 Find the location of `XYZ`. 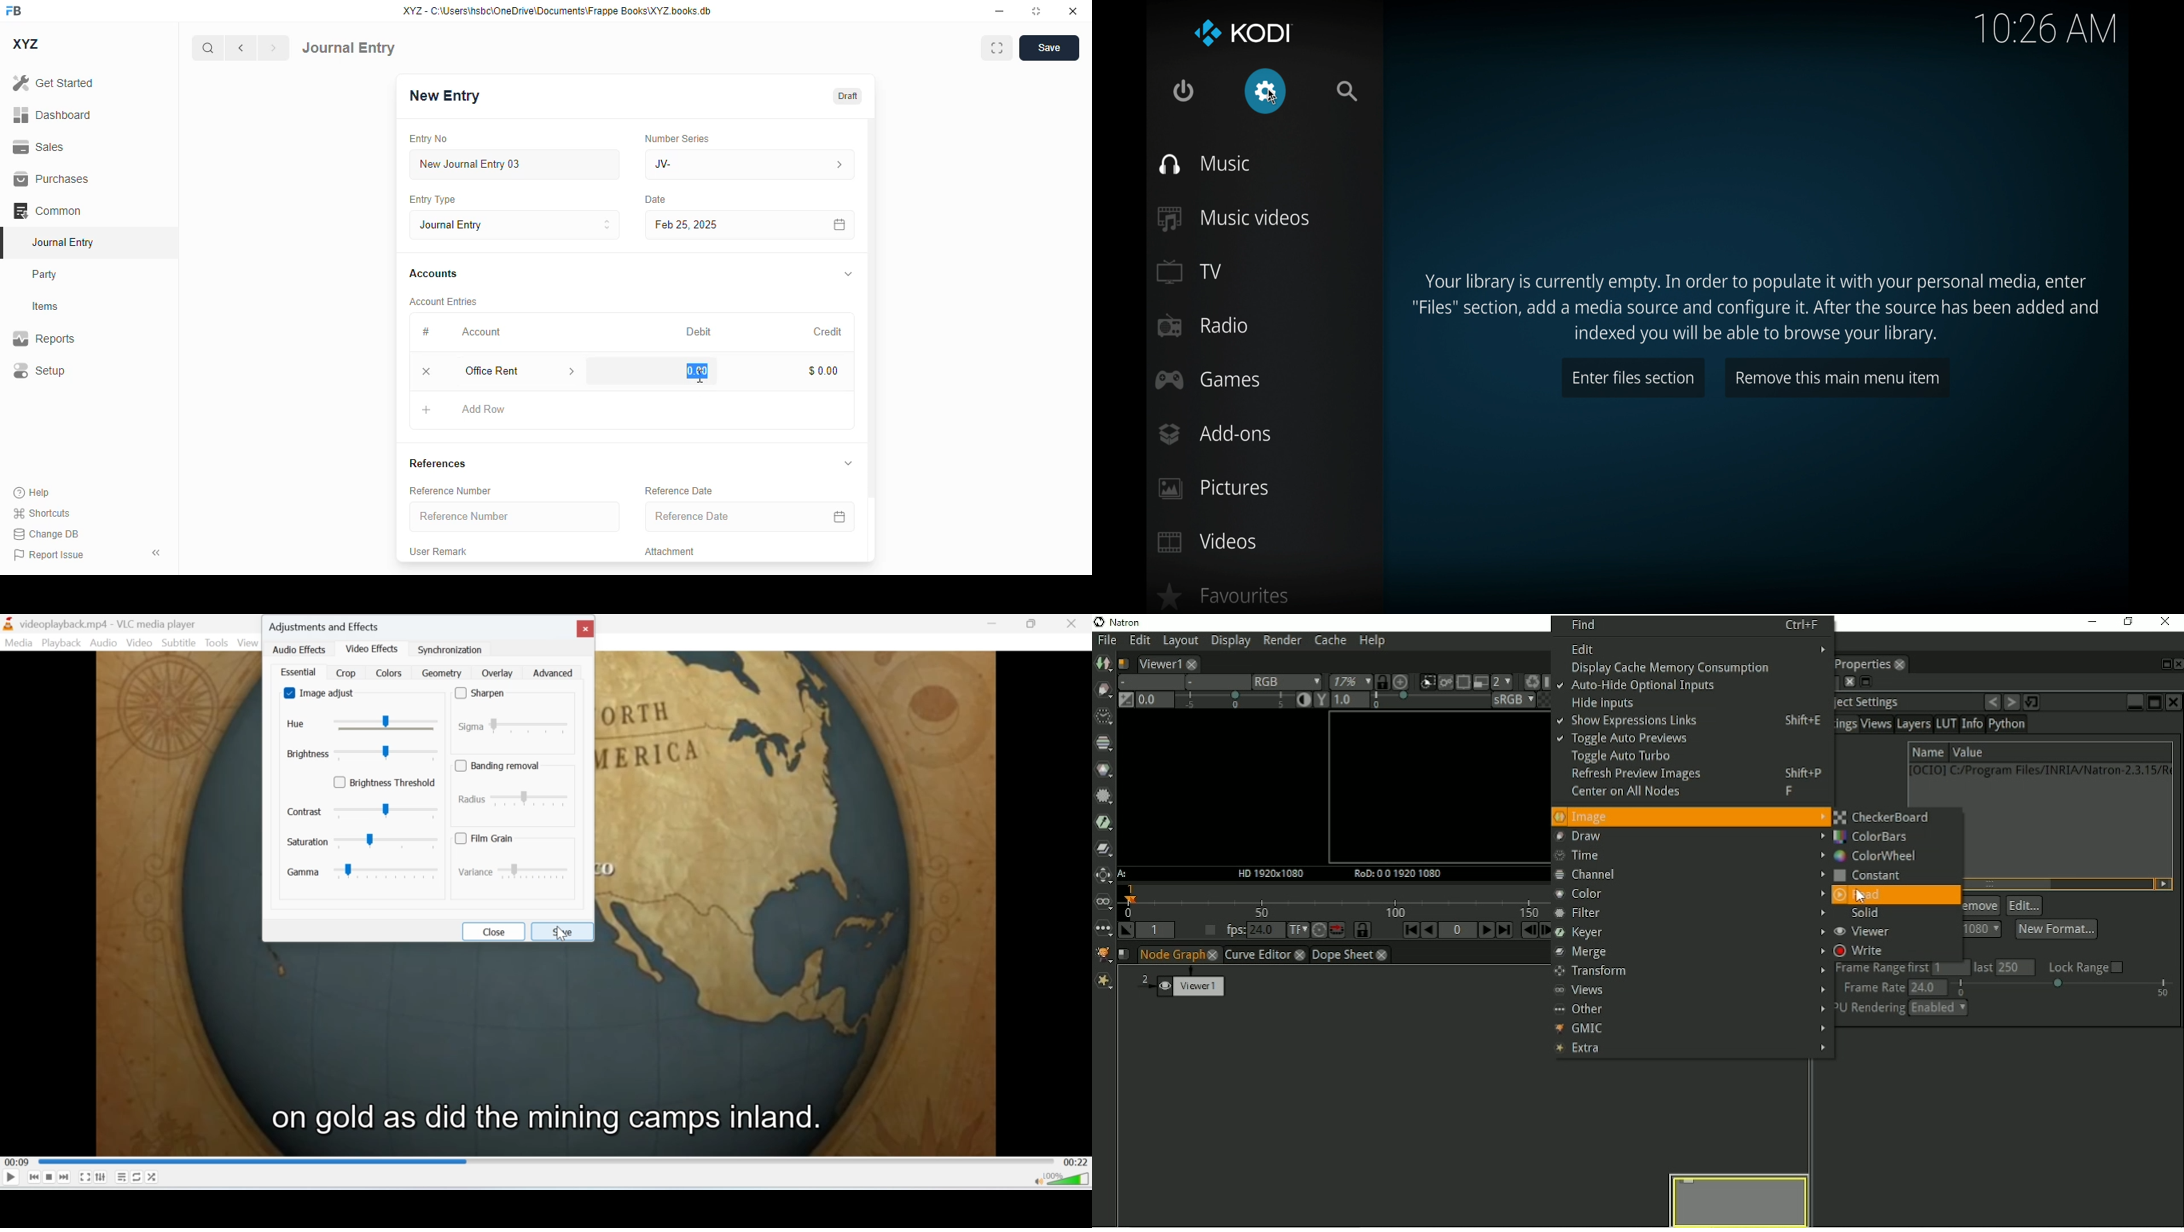

XYZ is located at coordinates (26, 44).